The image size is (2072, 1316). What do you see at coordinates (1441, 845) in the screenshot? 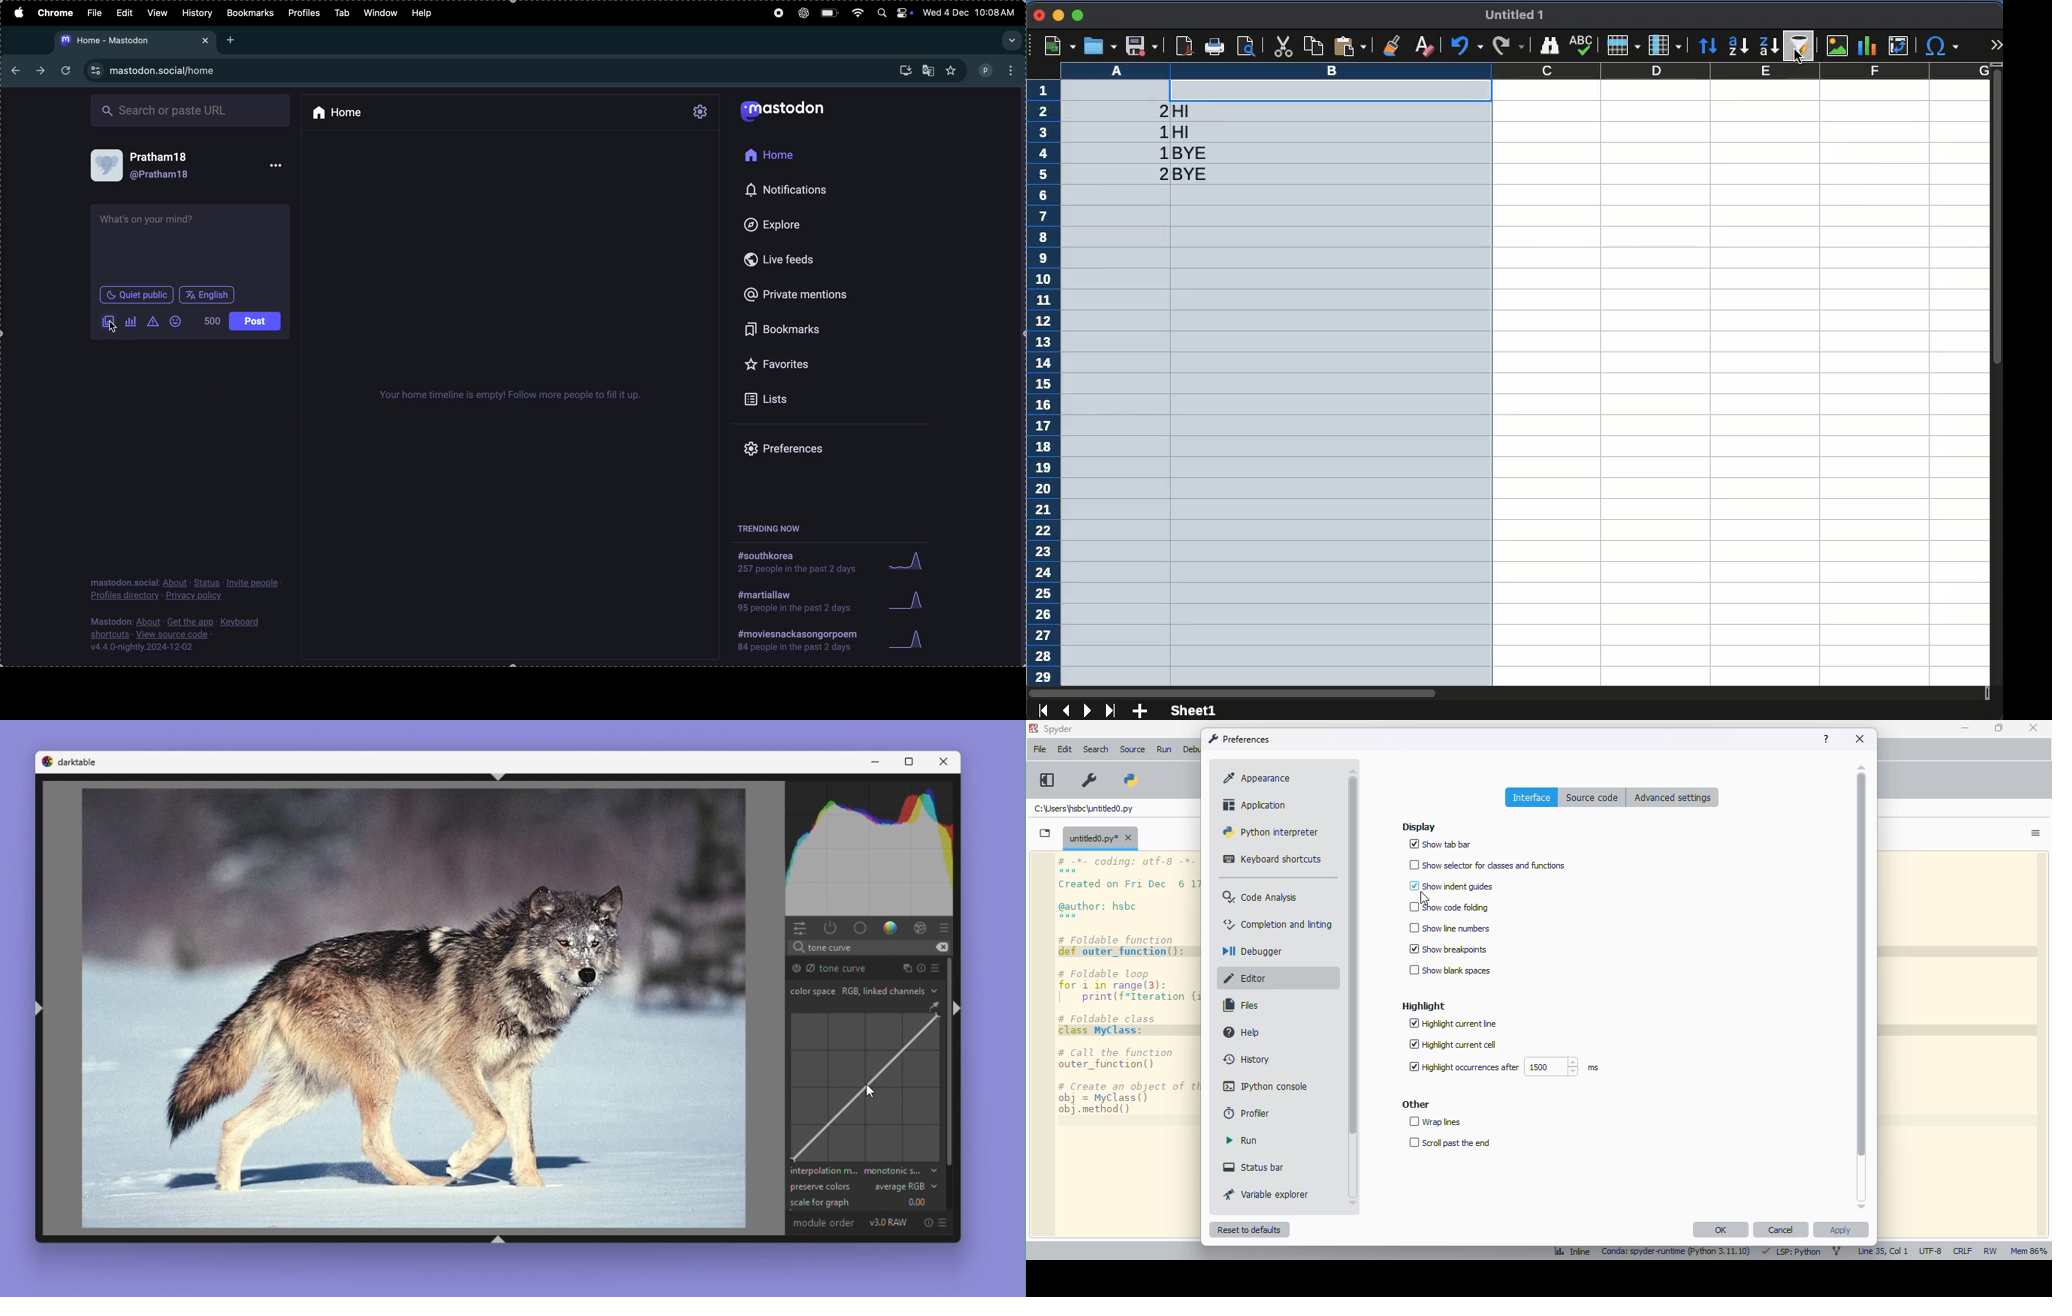
I see `show tab bar` at bounding box center [1441, 845].